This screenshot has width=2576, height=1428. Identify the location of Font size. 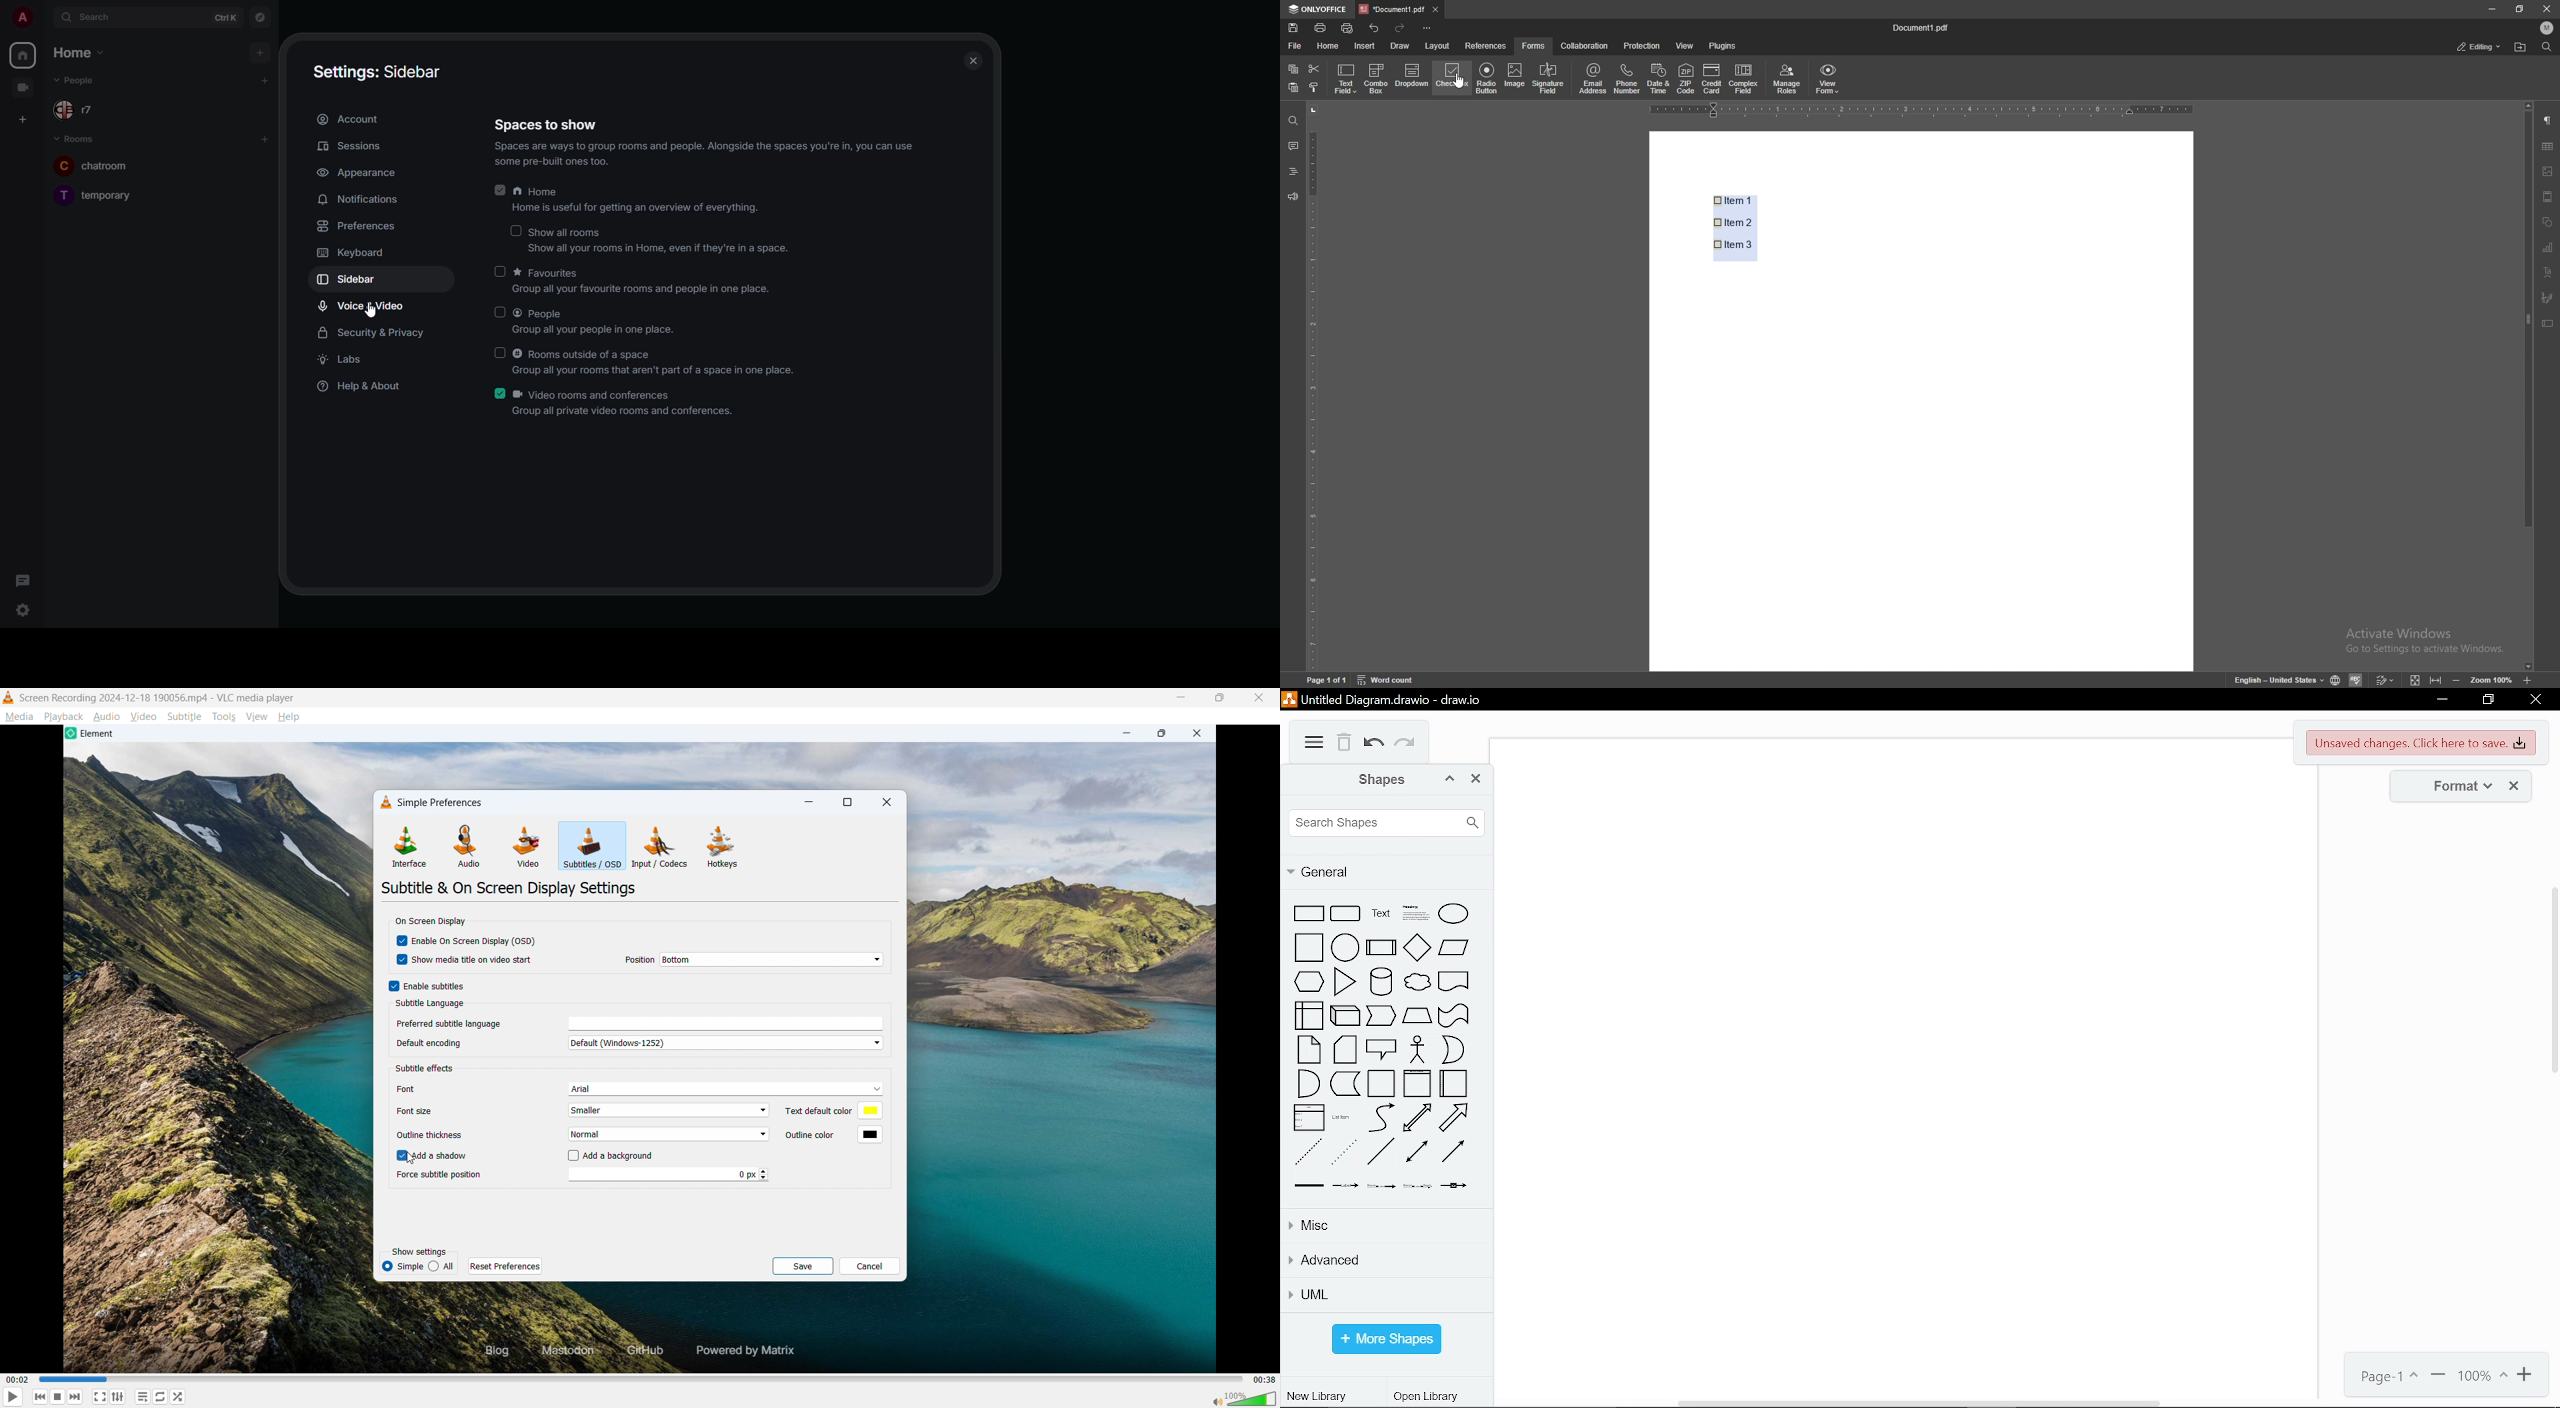
(437, 1111).